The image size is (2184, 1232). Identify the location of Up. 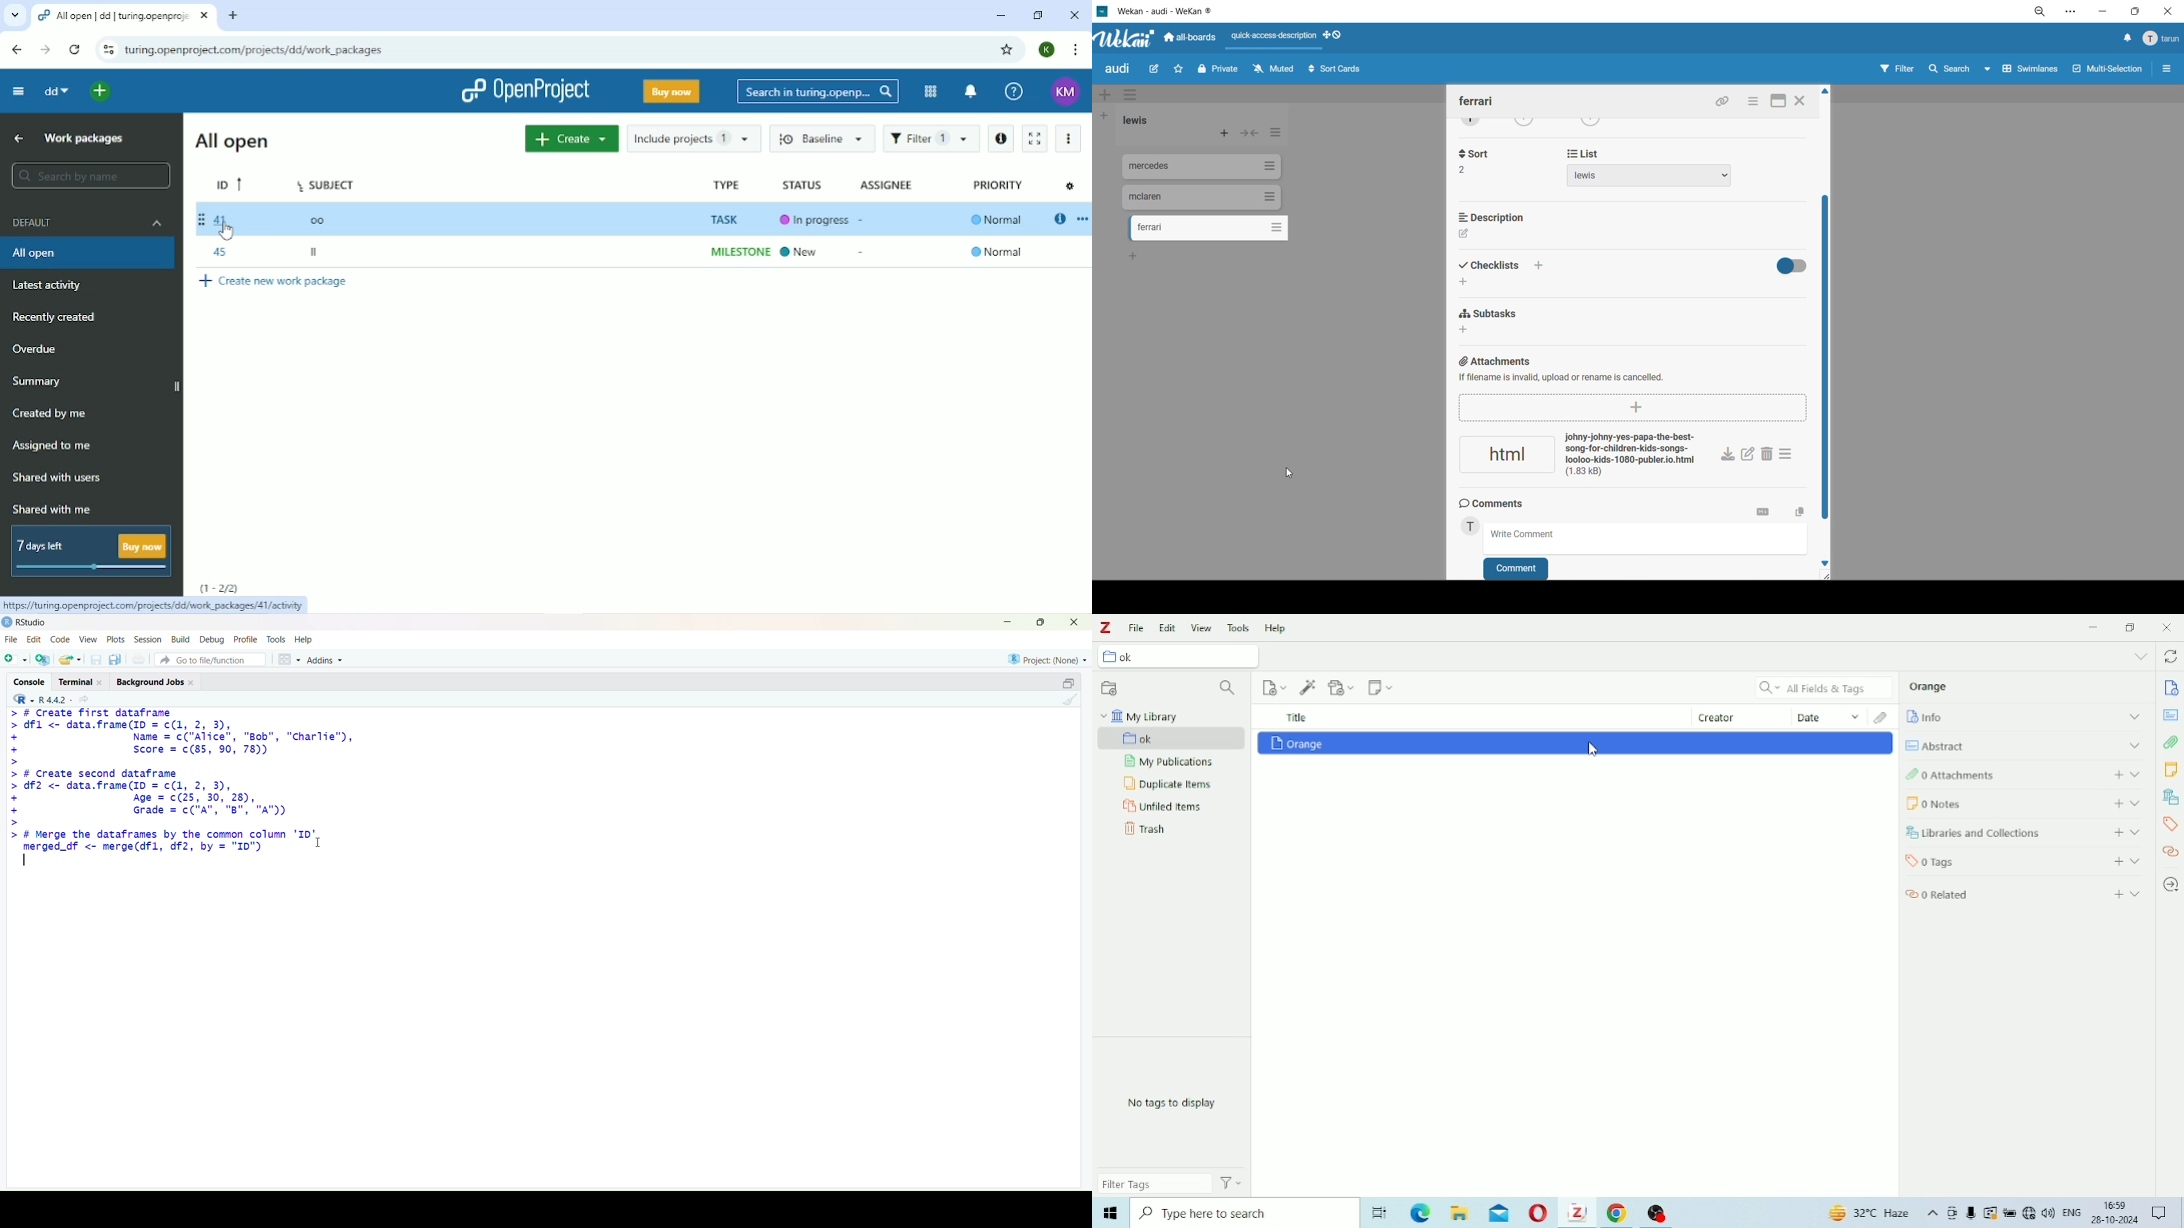
(18, 137).